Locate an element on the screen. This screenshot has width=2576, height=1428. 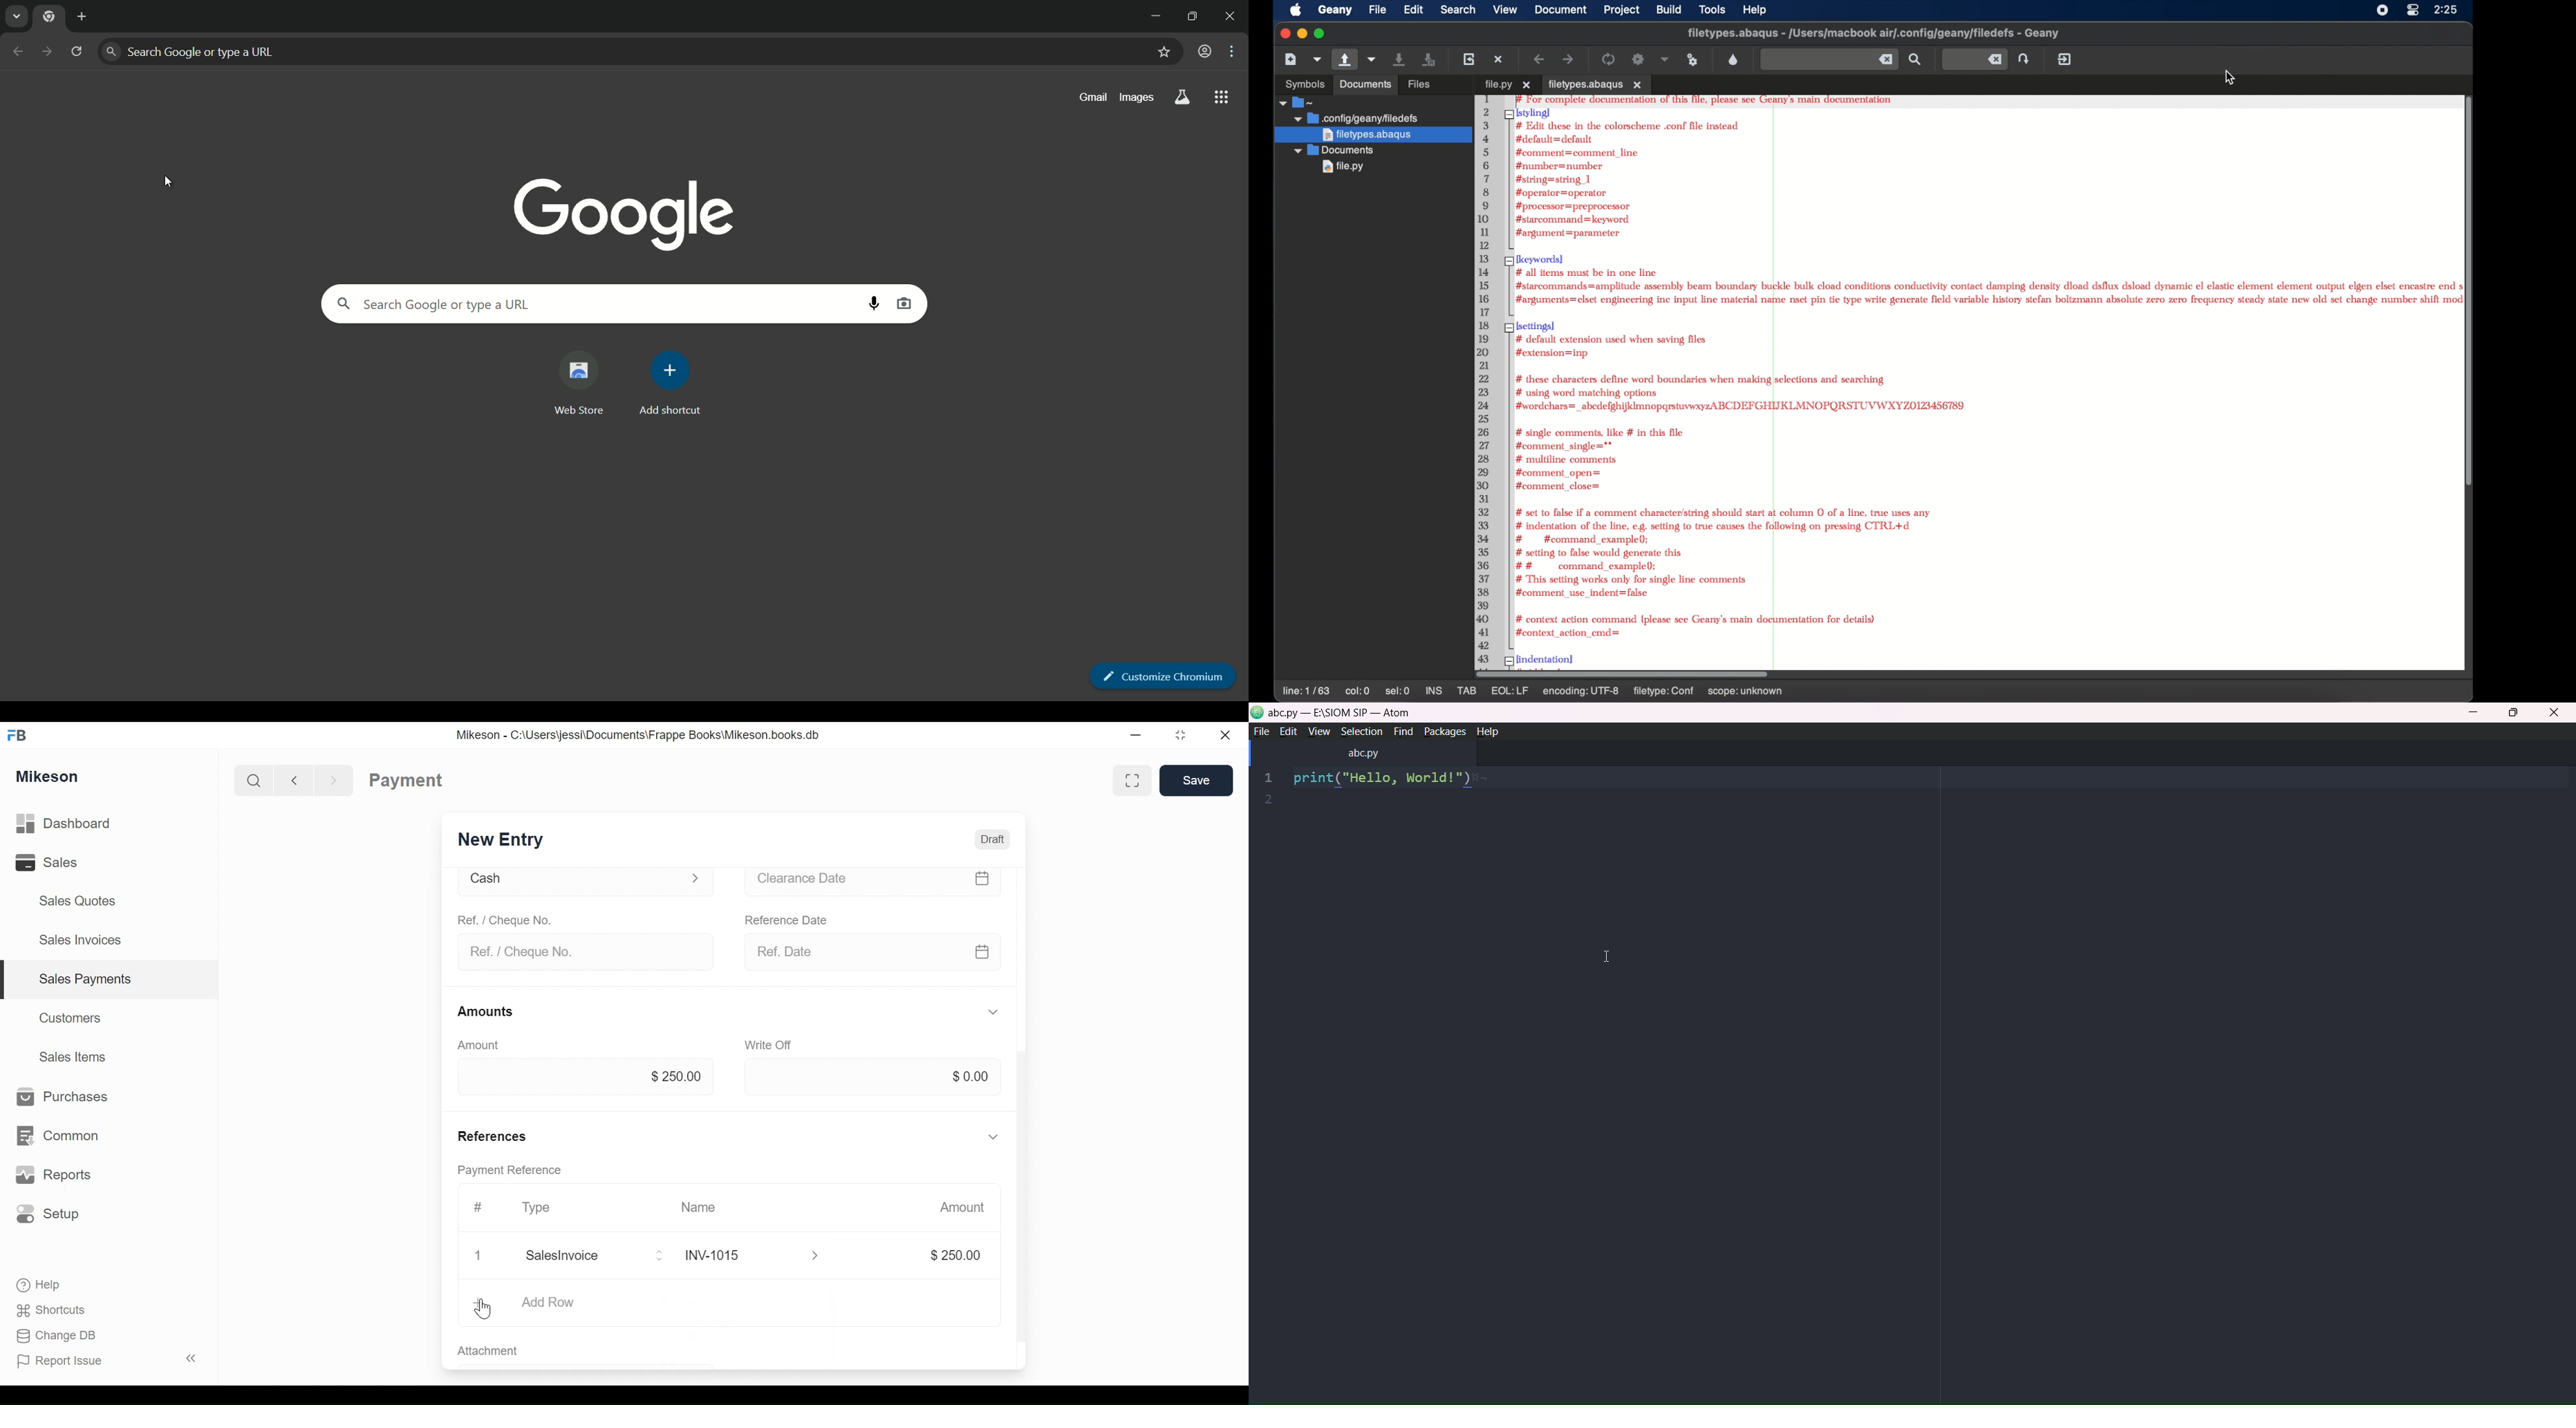
Minimize is located at coordinates (1136, 737).